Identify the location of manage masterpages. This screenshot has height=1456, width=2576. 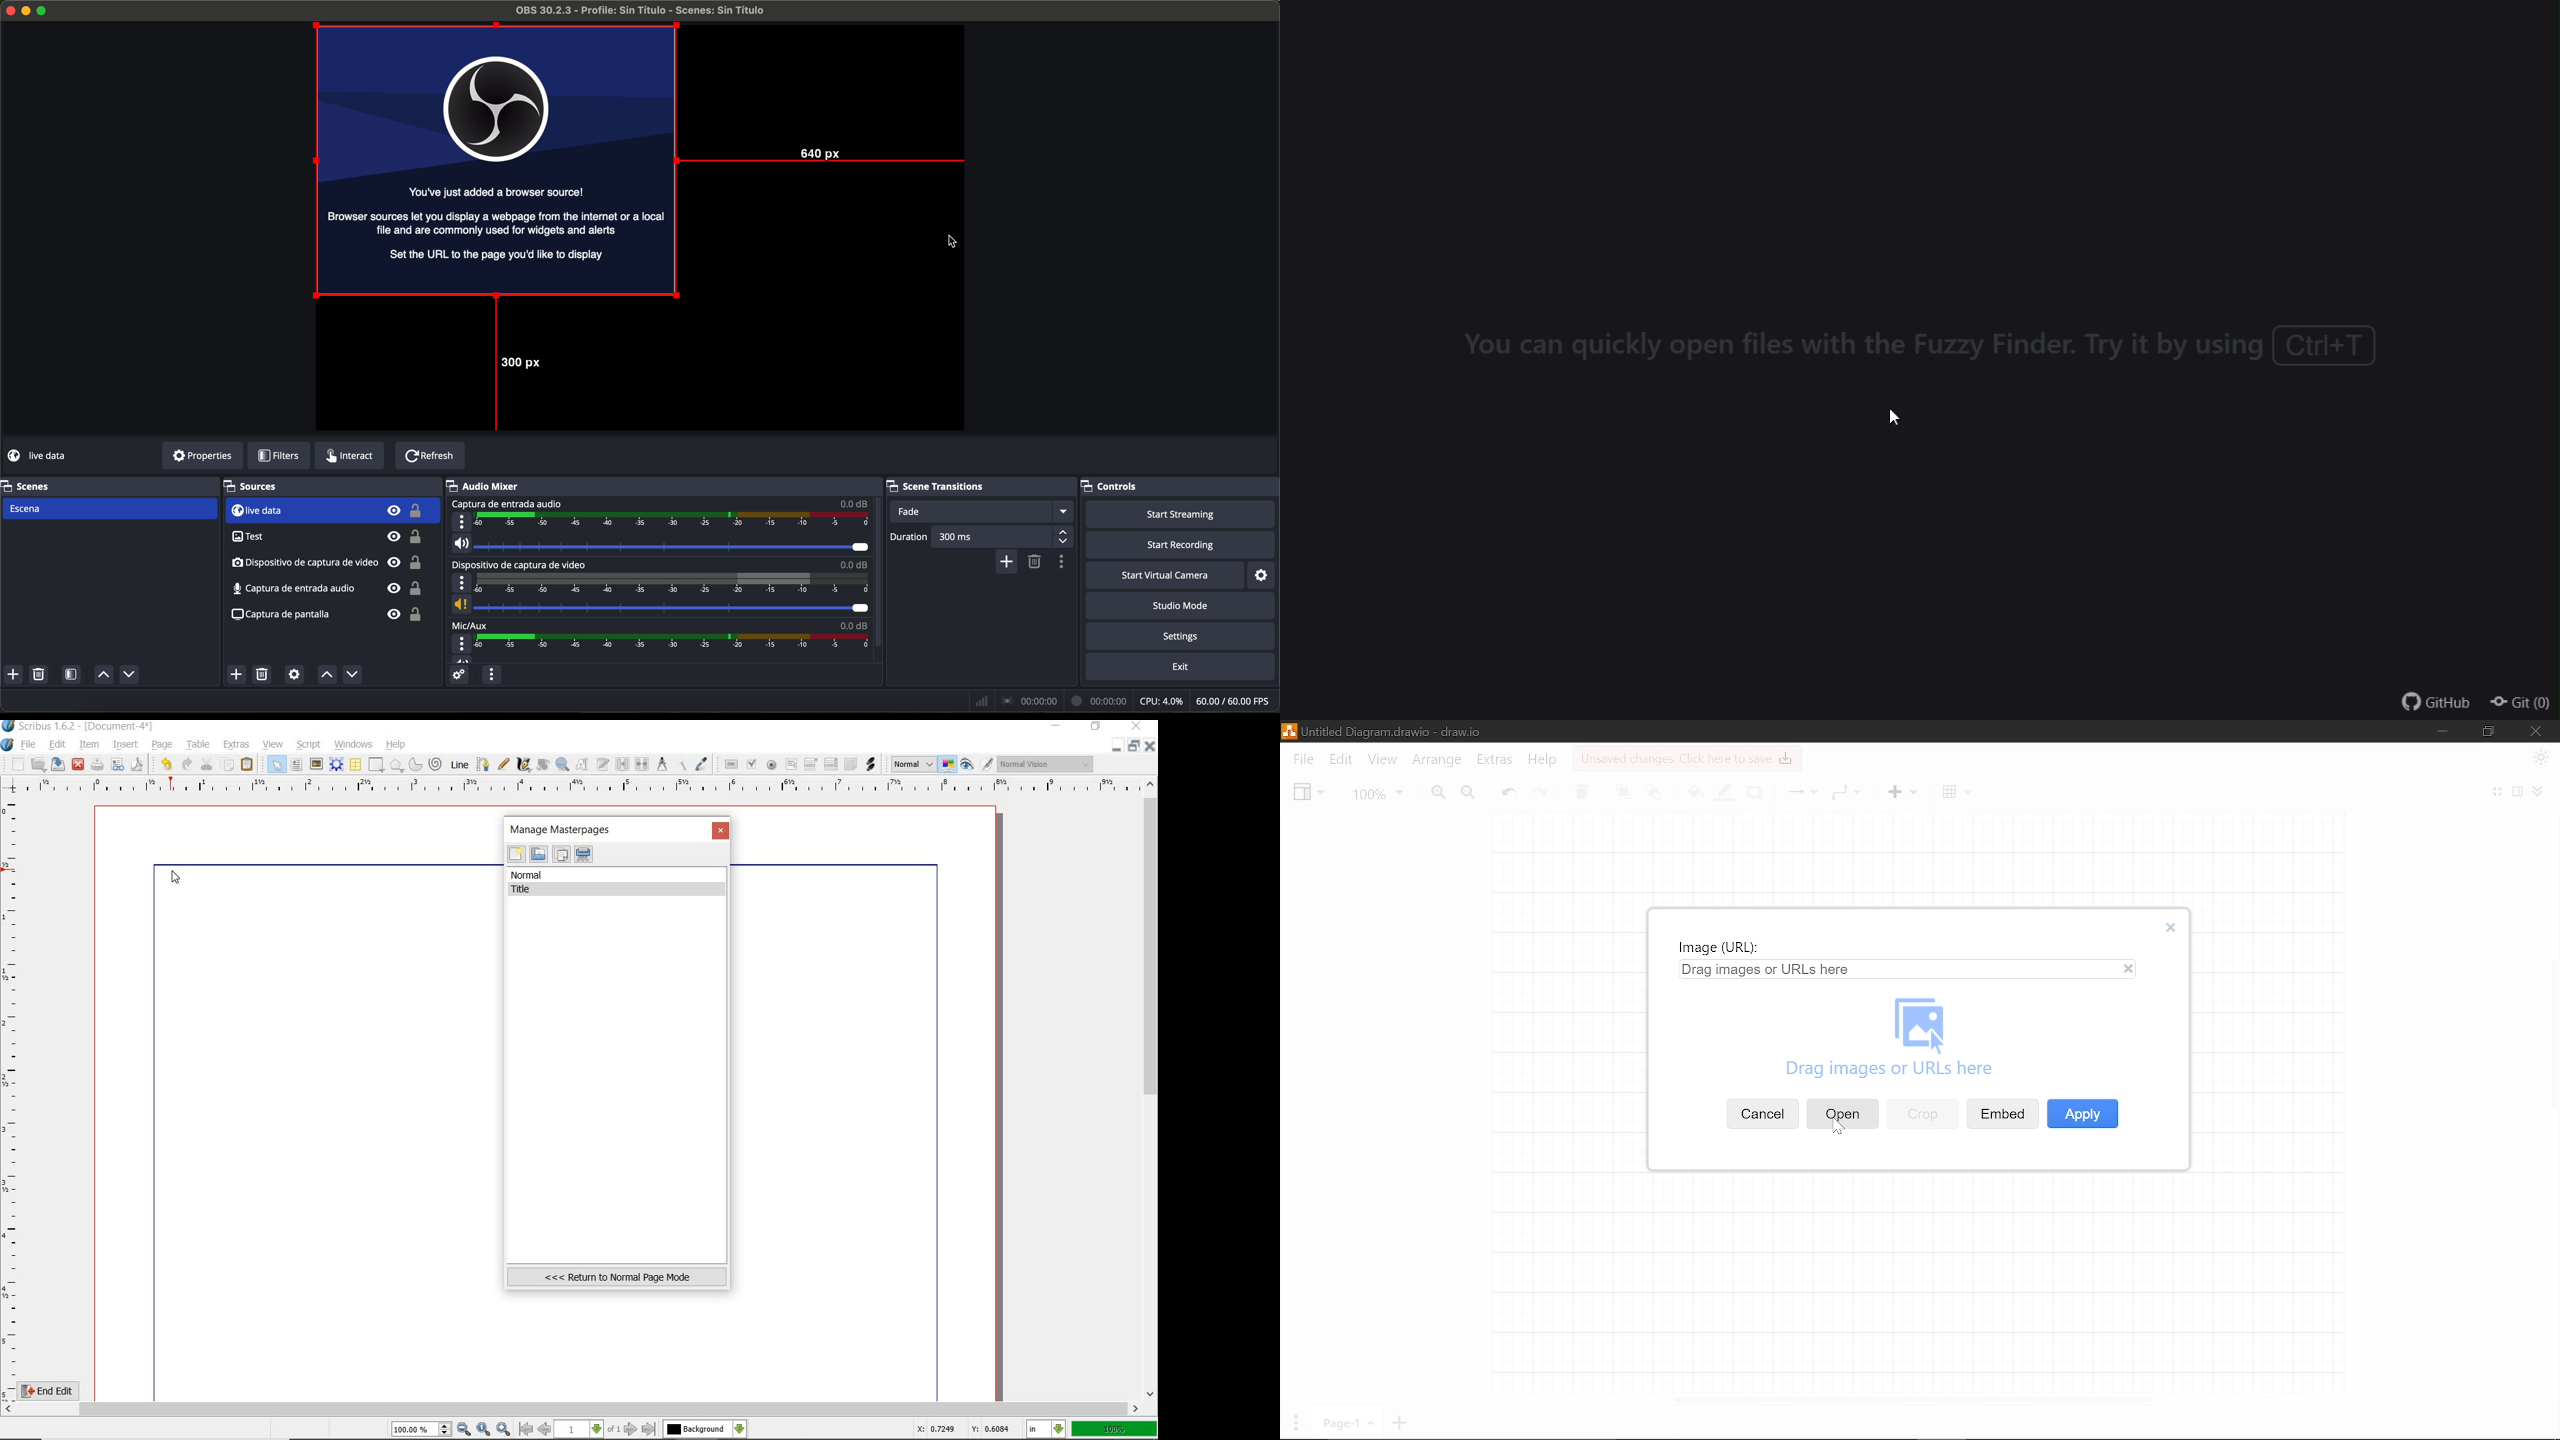
(565, 829).